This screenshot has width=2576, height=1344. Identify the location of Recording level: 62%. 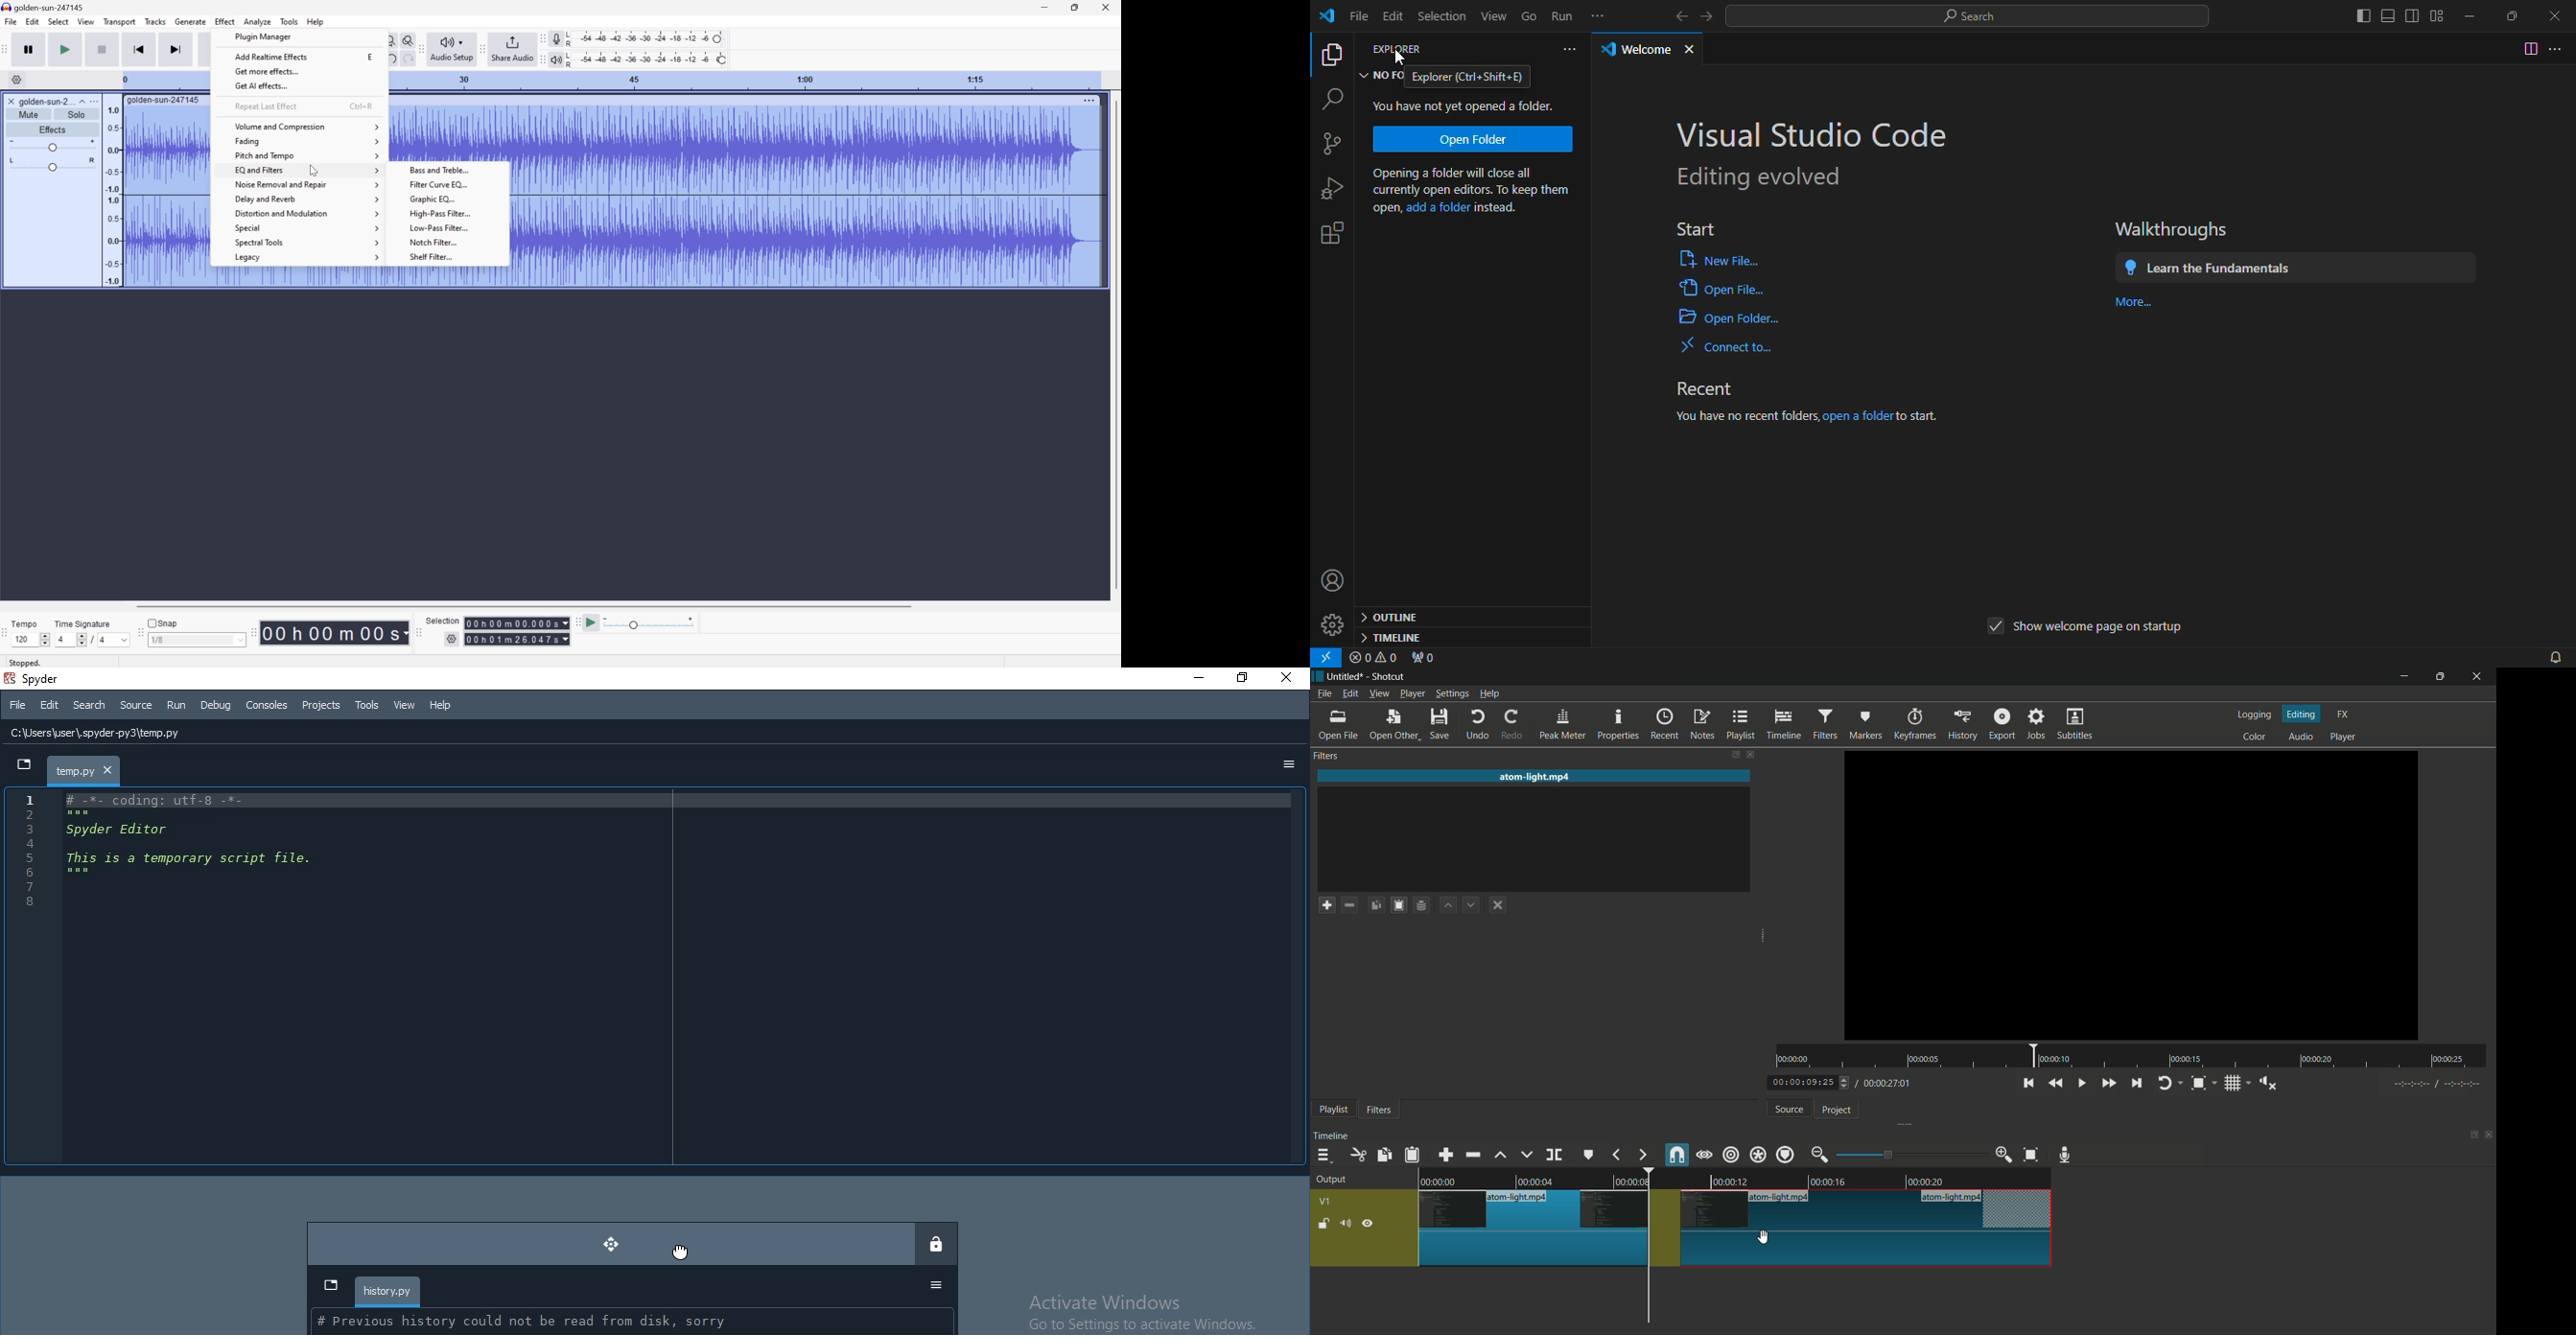
(646, 39).